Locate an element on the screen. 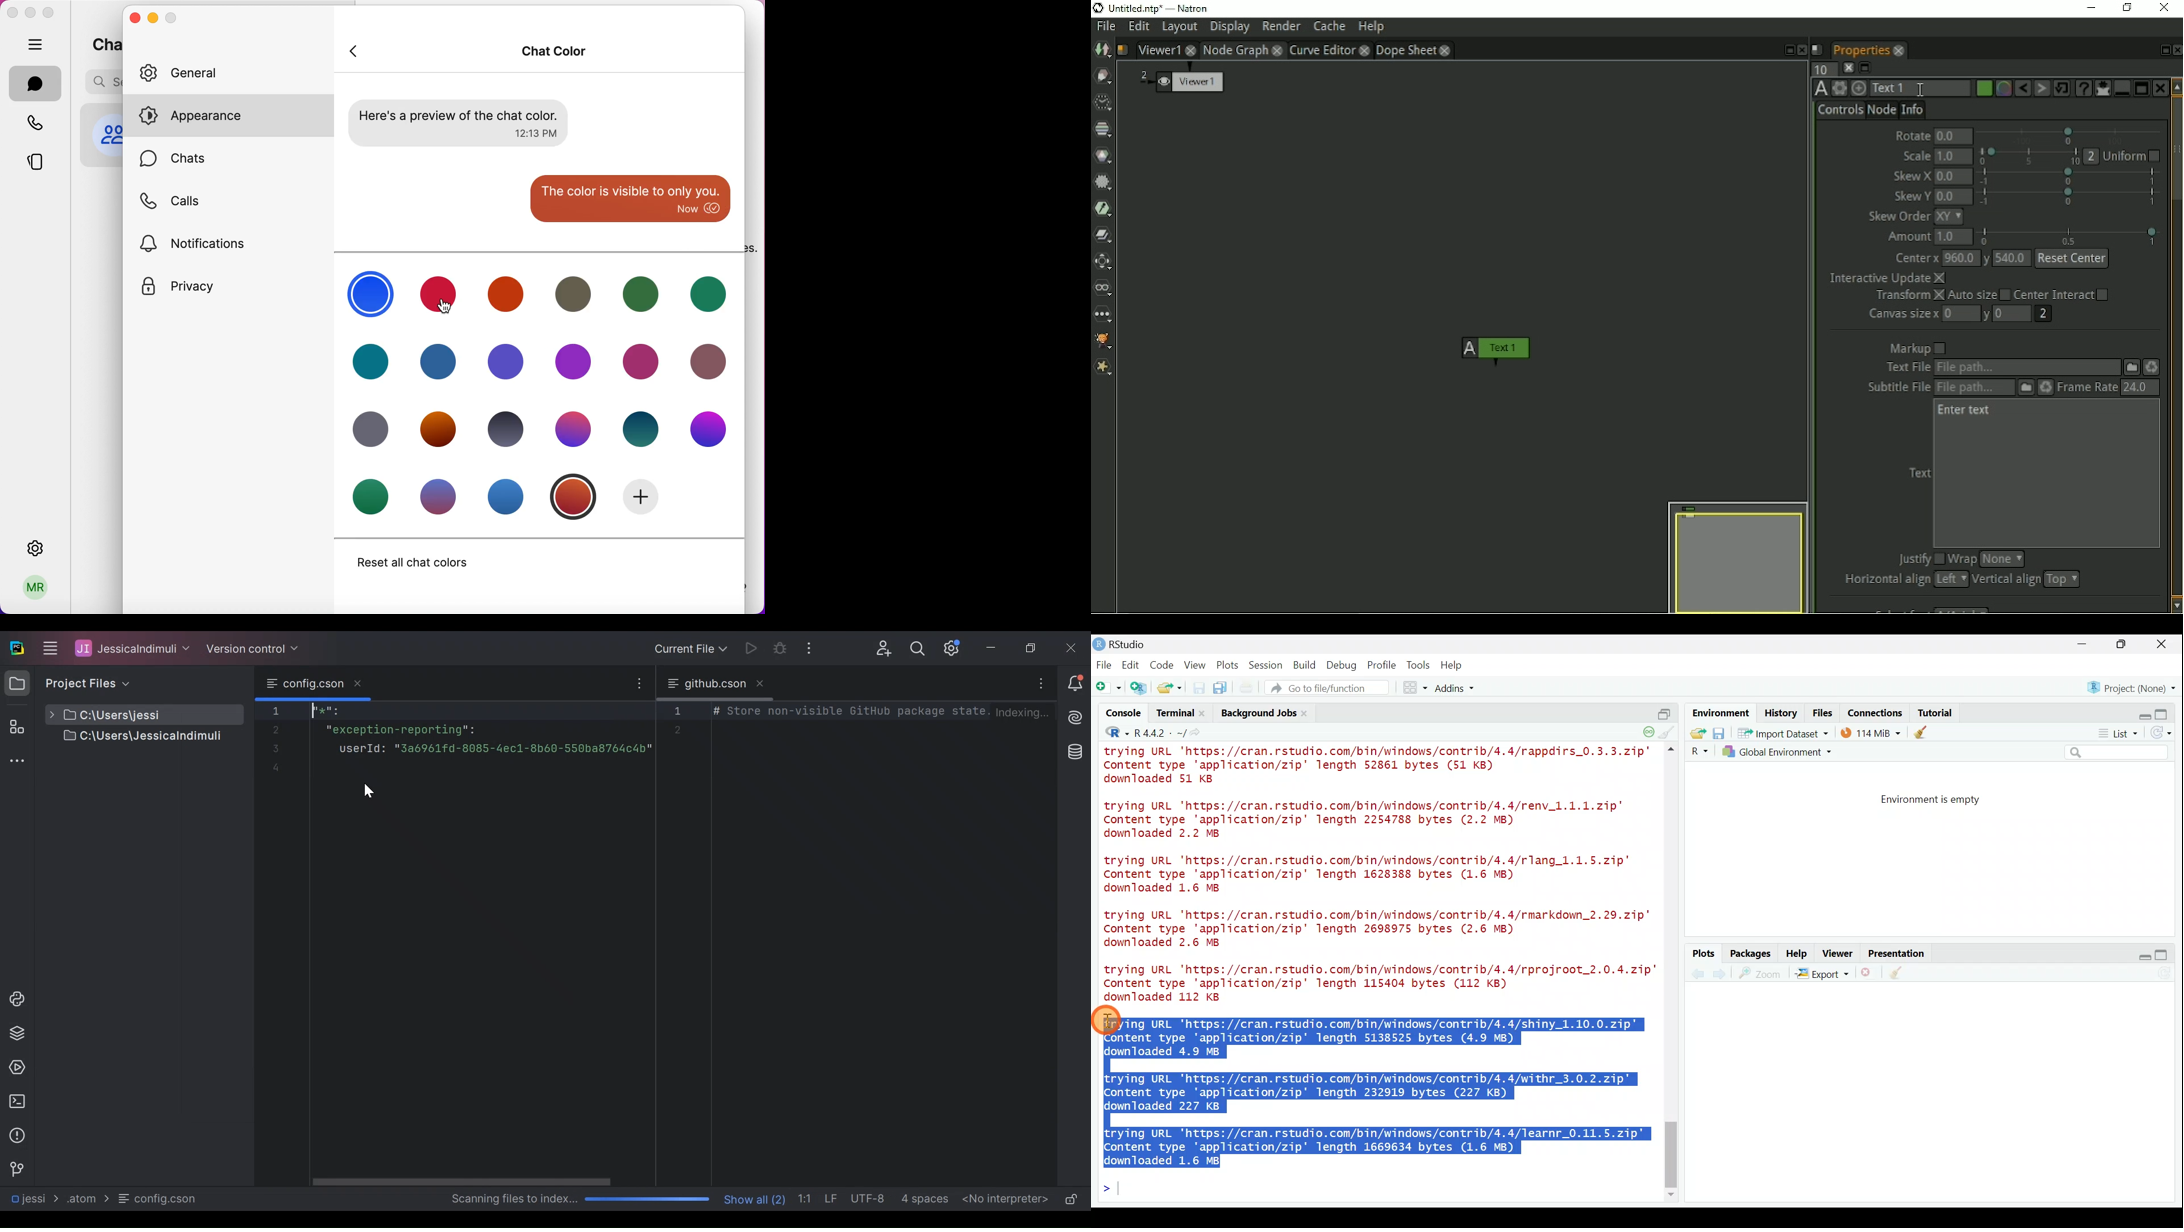  Help is located at coordinates (1798, 952).